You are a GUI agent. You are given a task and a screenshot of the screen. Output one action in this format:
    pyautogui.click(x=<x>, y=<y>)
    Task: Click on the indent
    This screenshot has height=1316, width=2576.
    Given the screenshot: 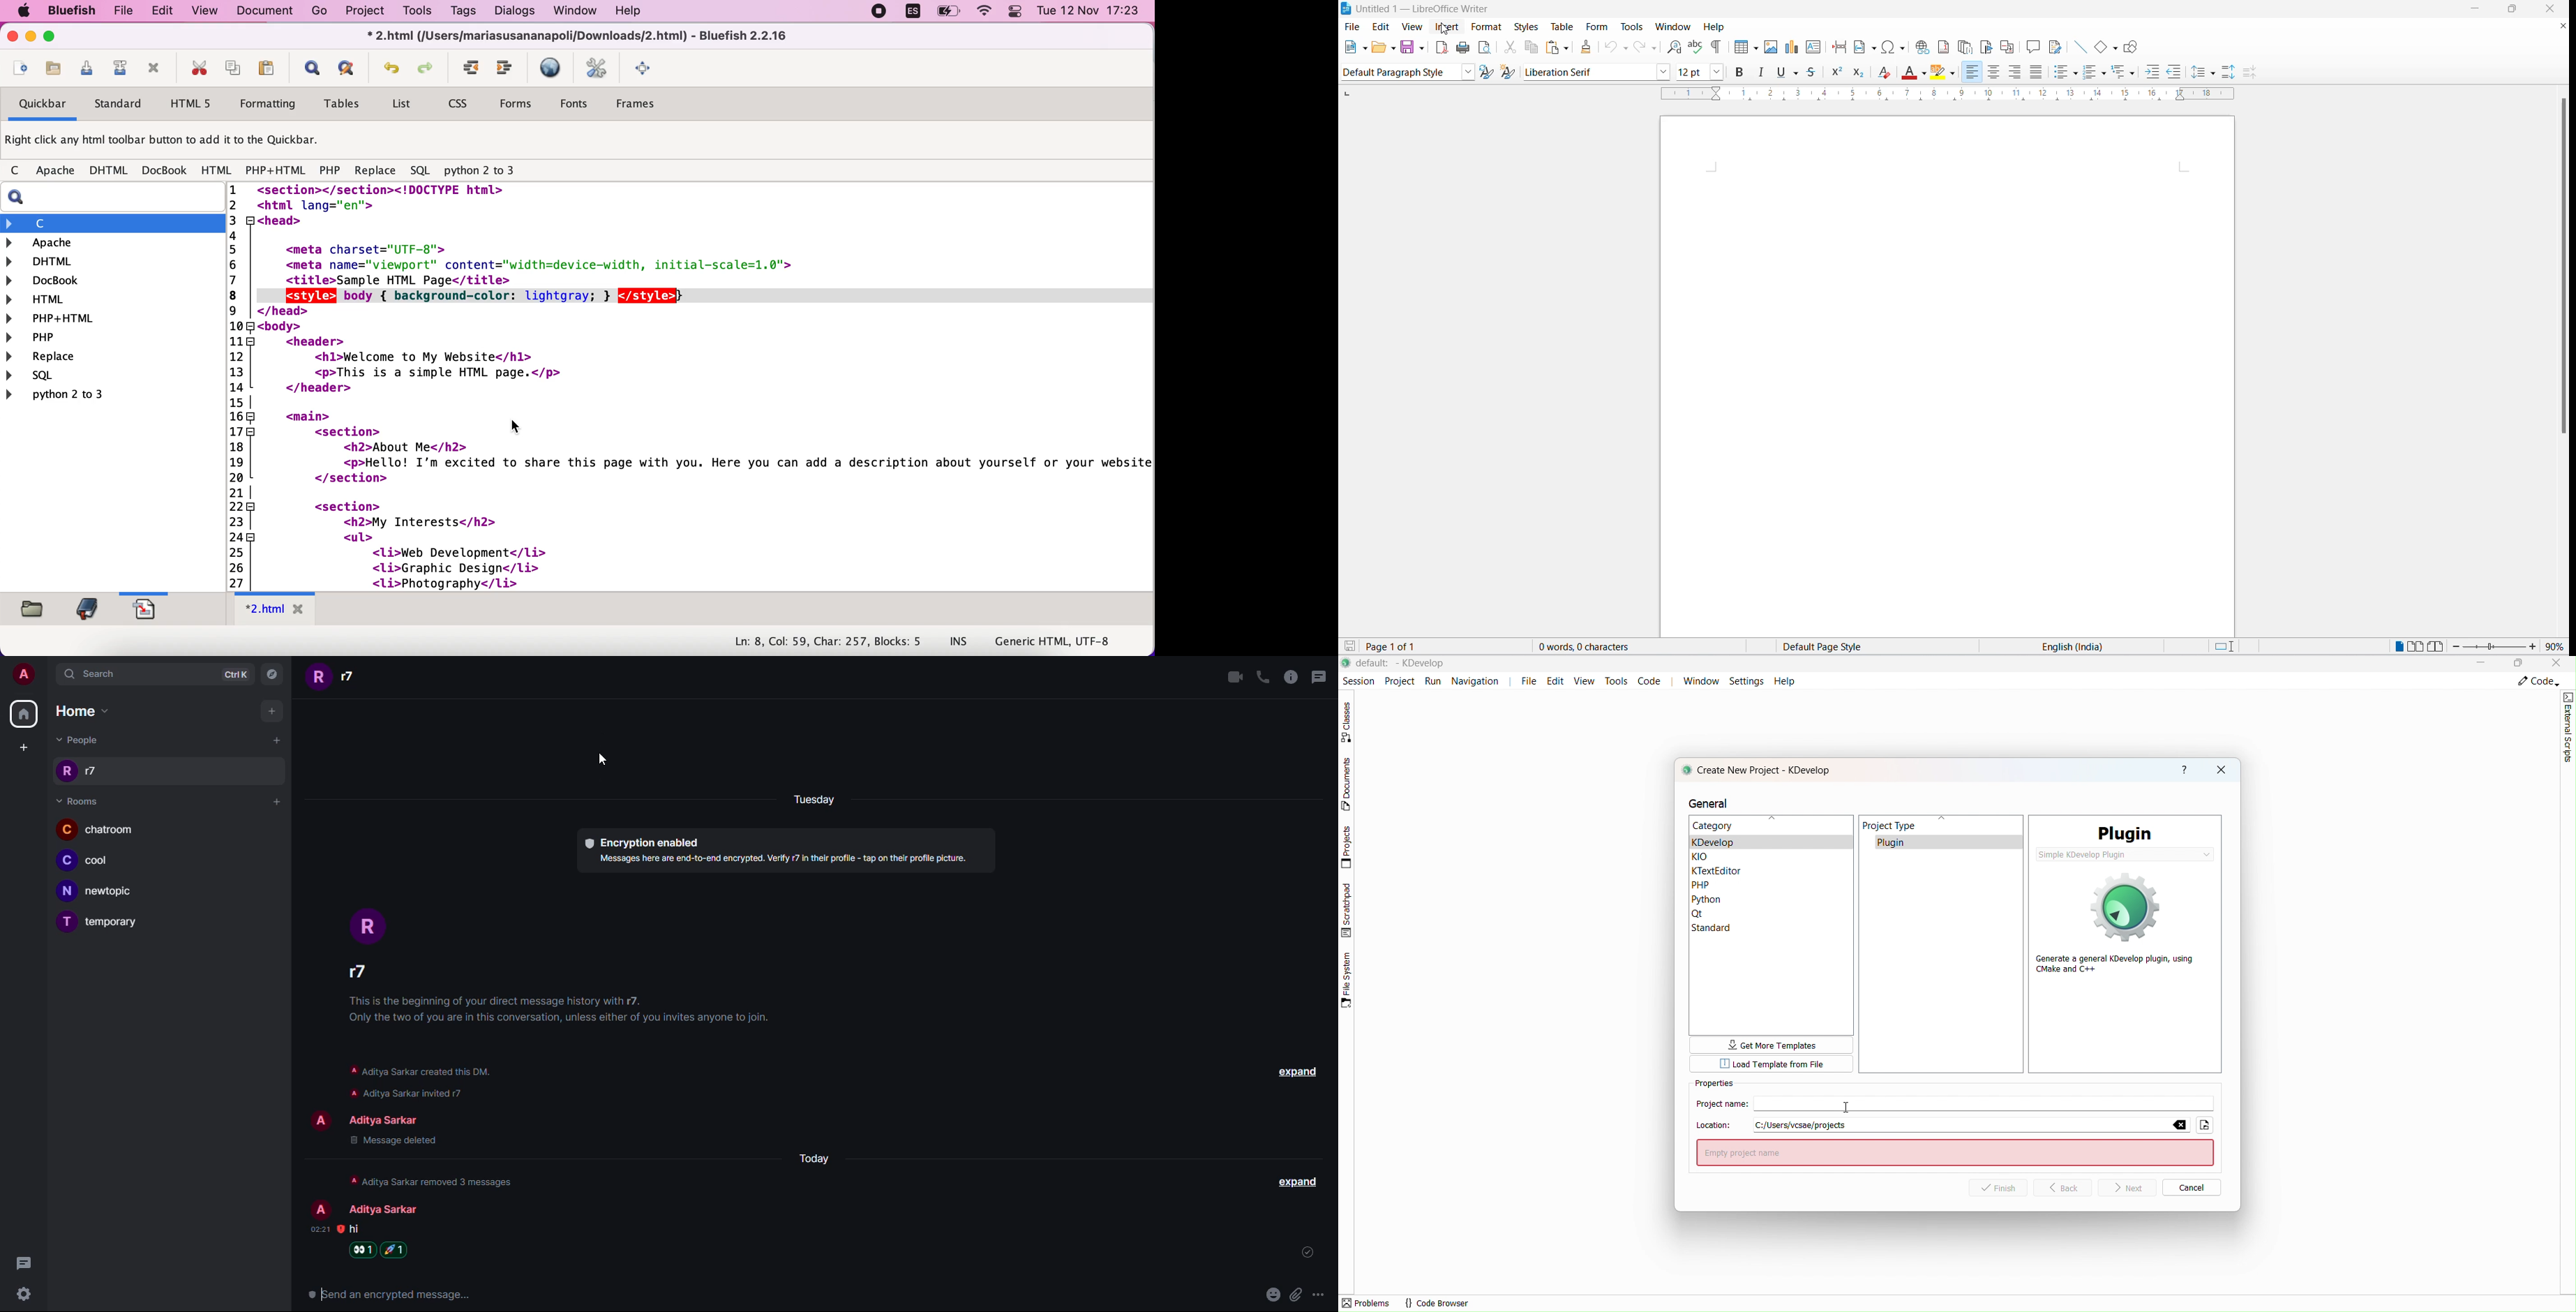 What is the action you would take?
    pyautogui.click(x=472, y=69)
    